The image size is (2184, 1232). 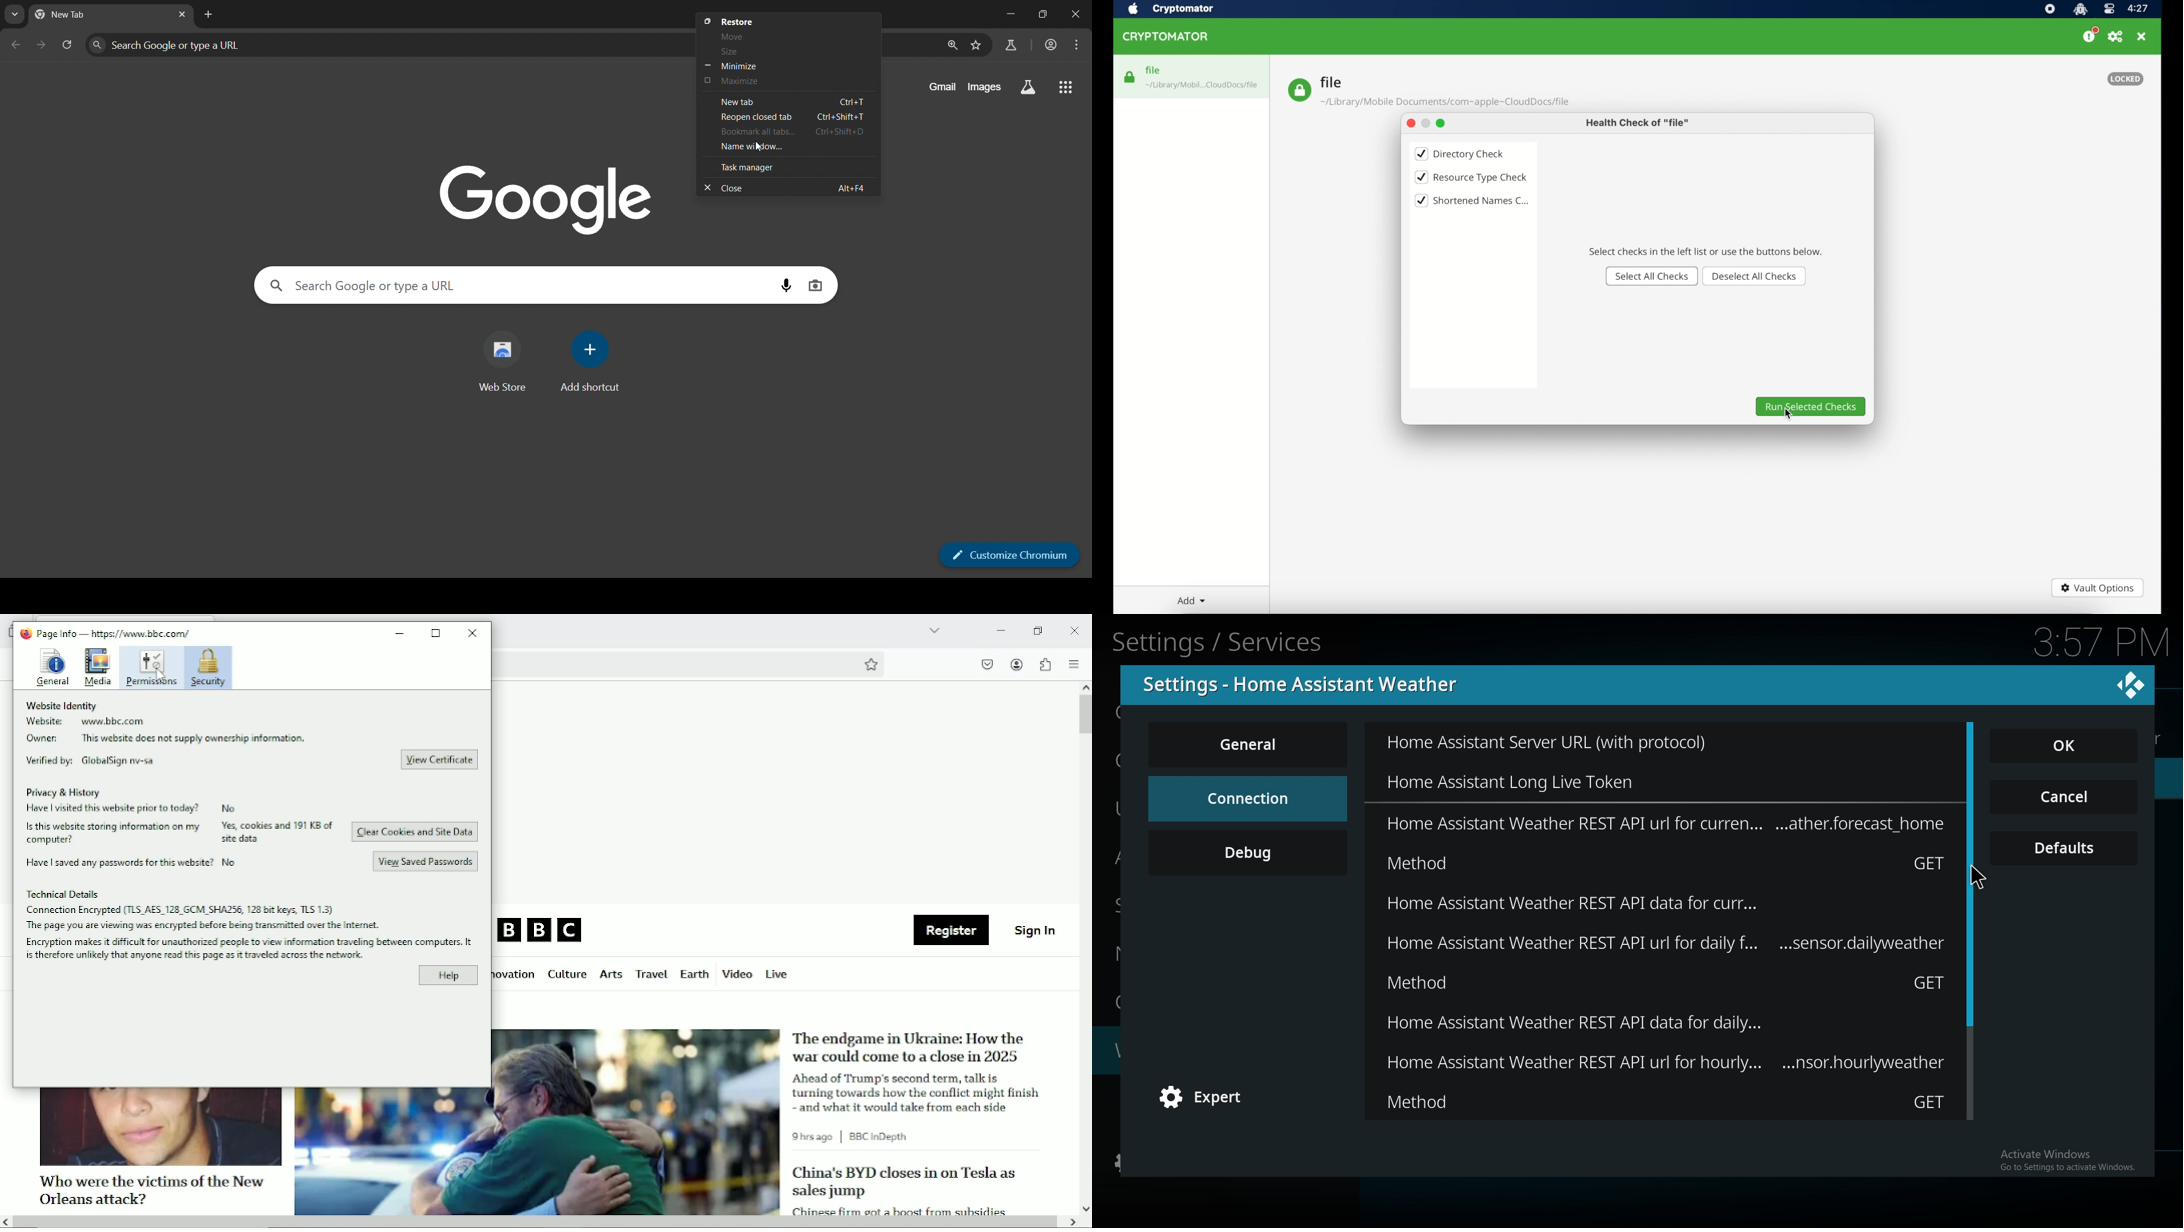 I want to click on 9 hrs ago | BBC in Depth, so click(x=854, y=1137).